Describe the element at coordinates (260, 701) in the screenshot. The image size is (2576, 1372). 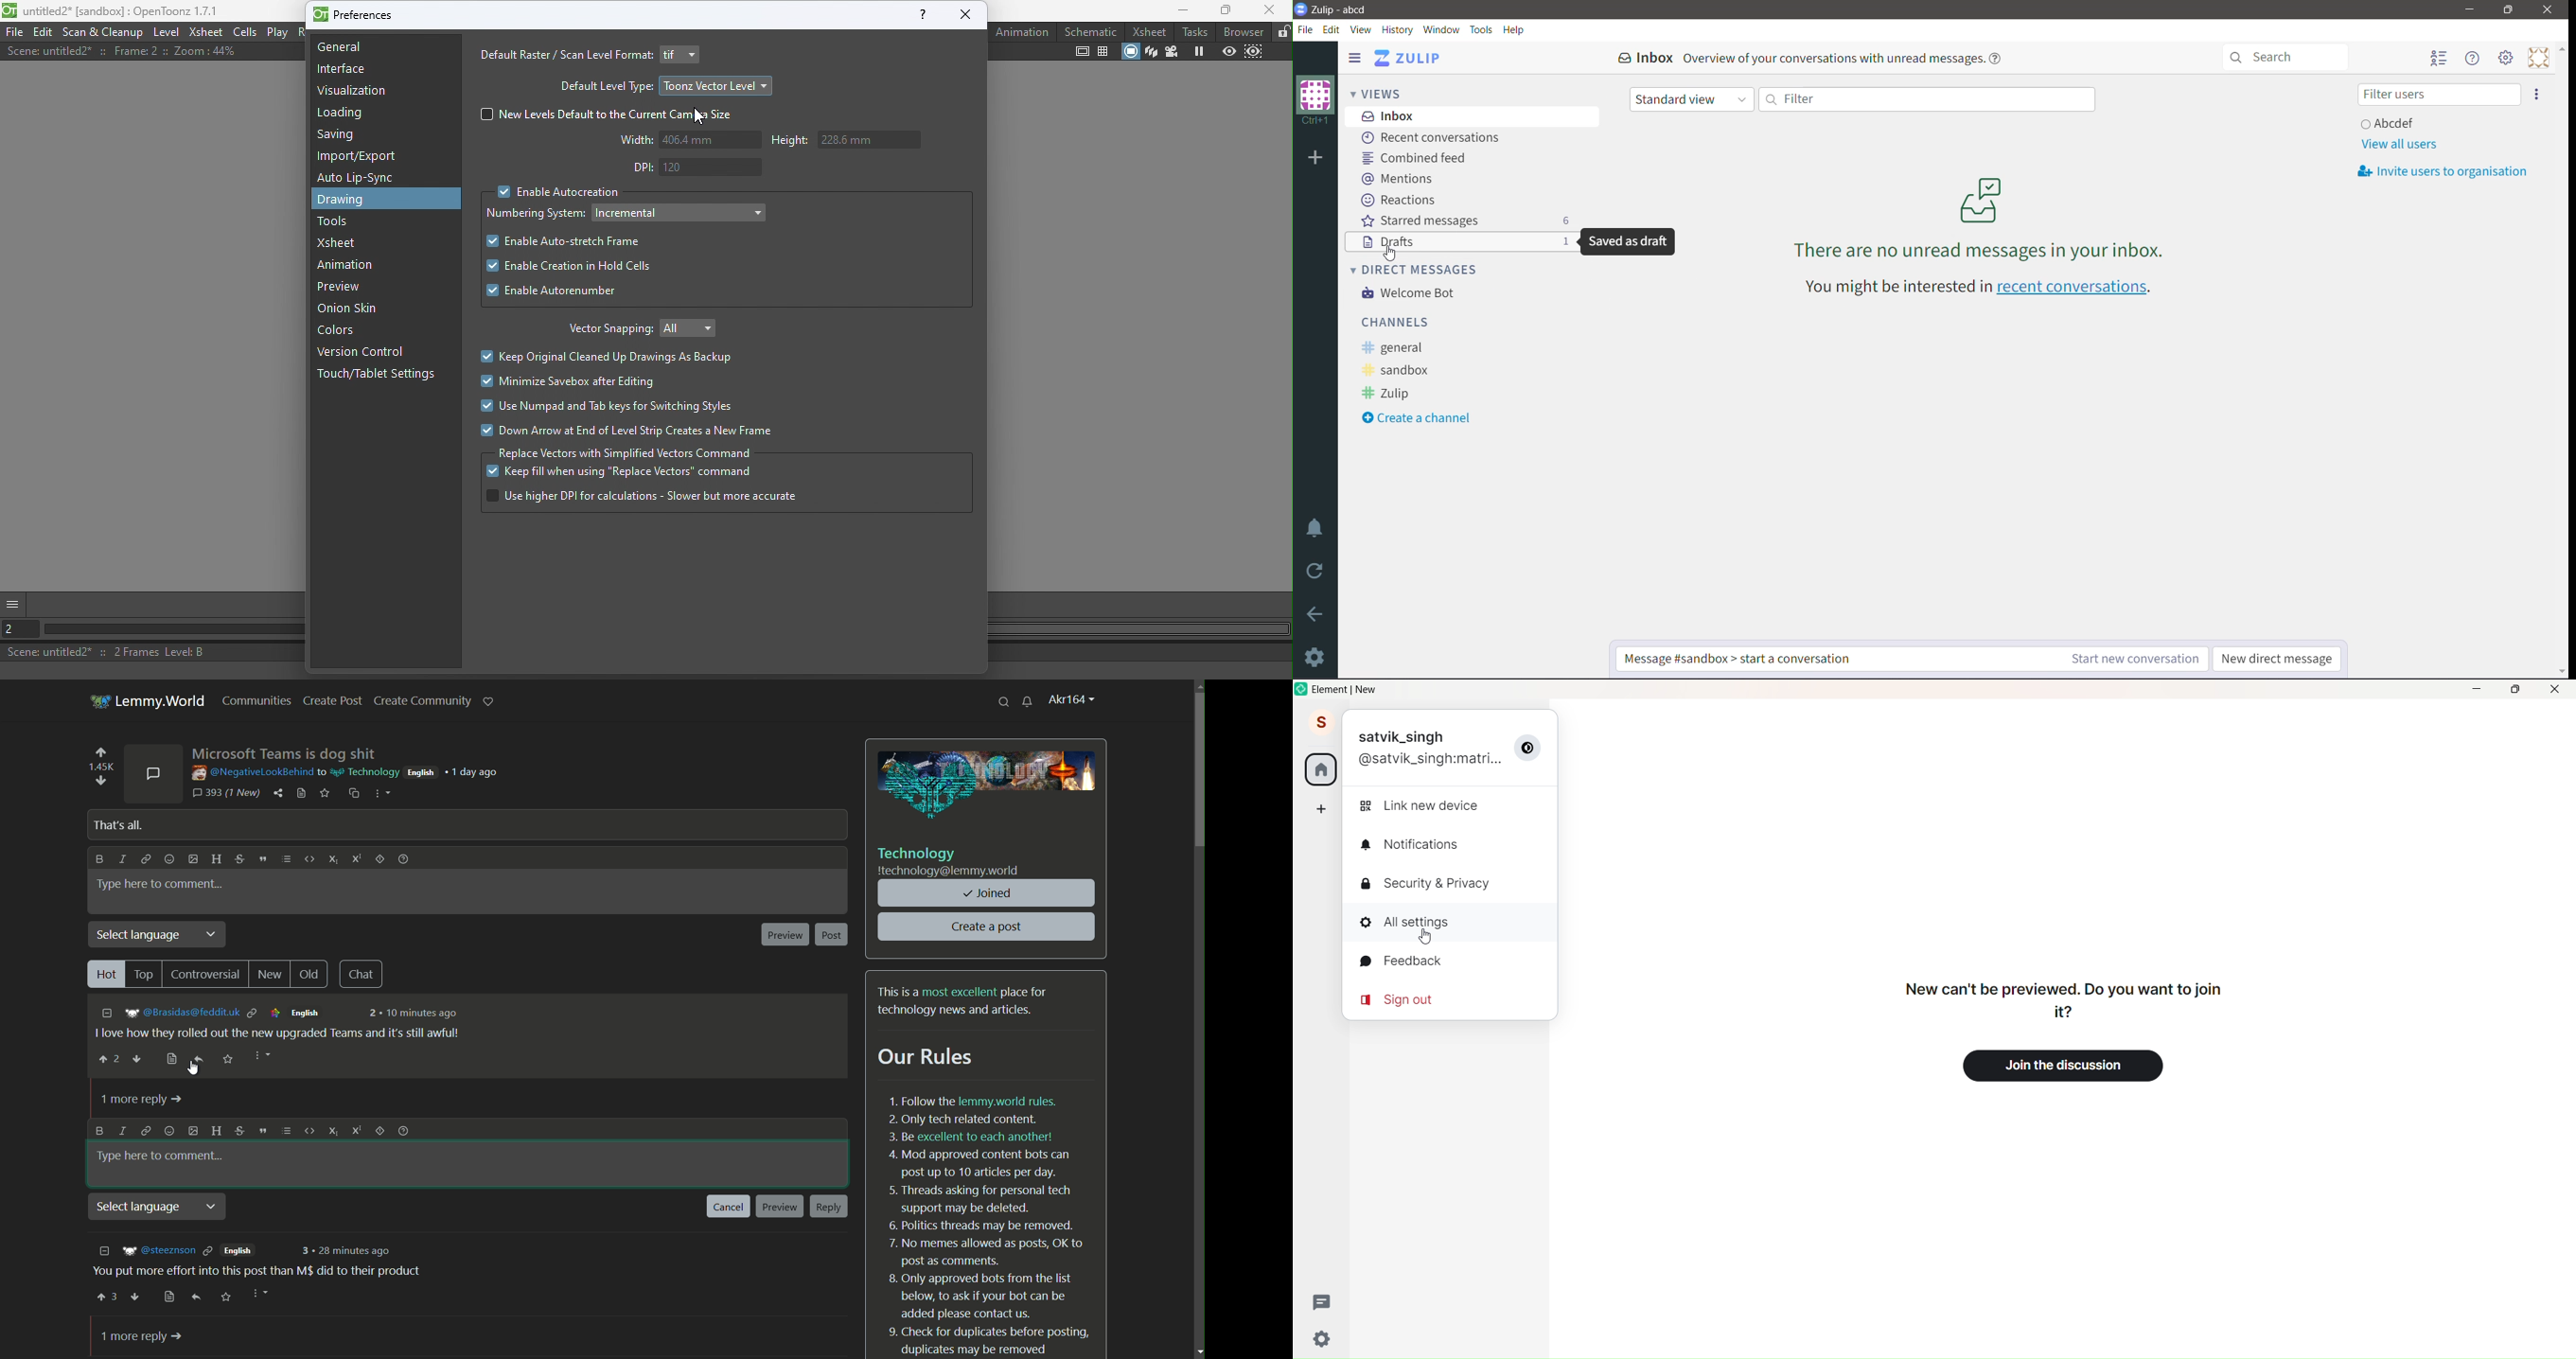
I see `communities` at that location.